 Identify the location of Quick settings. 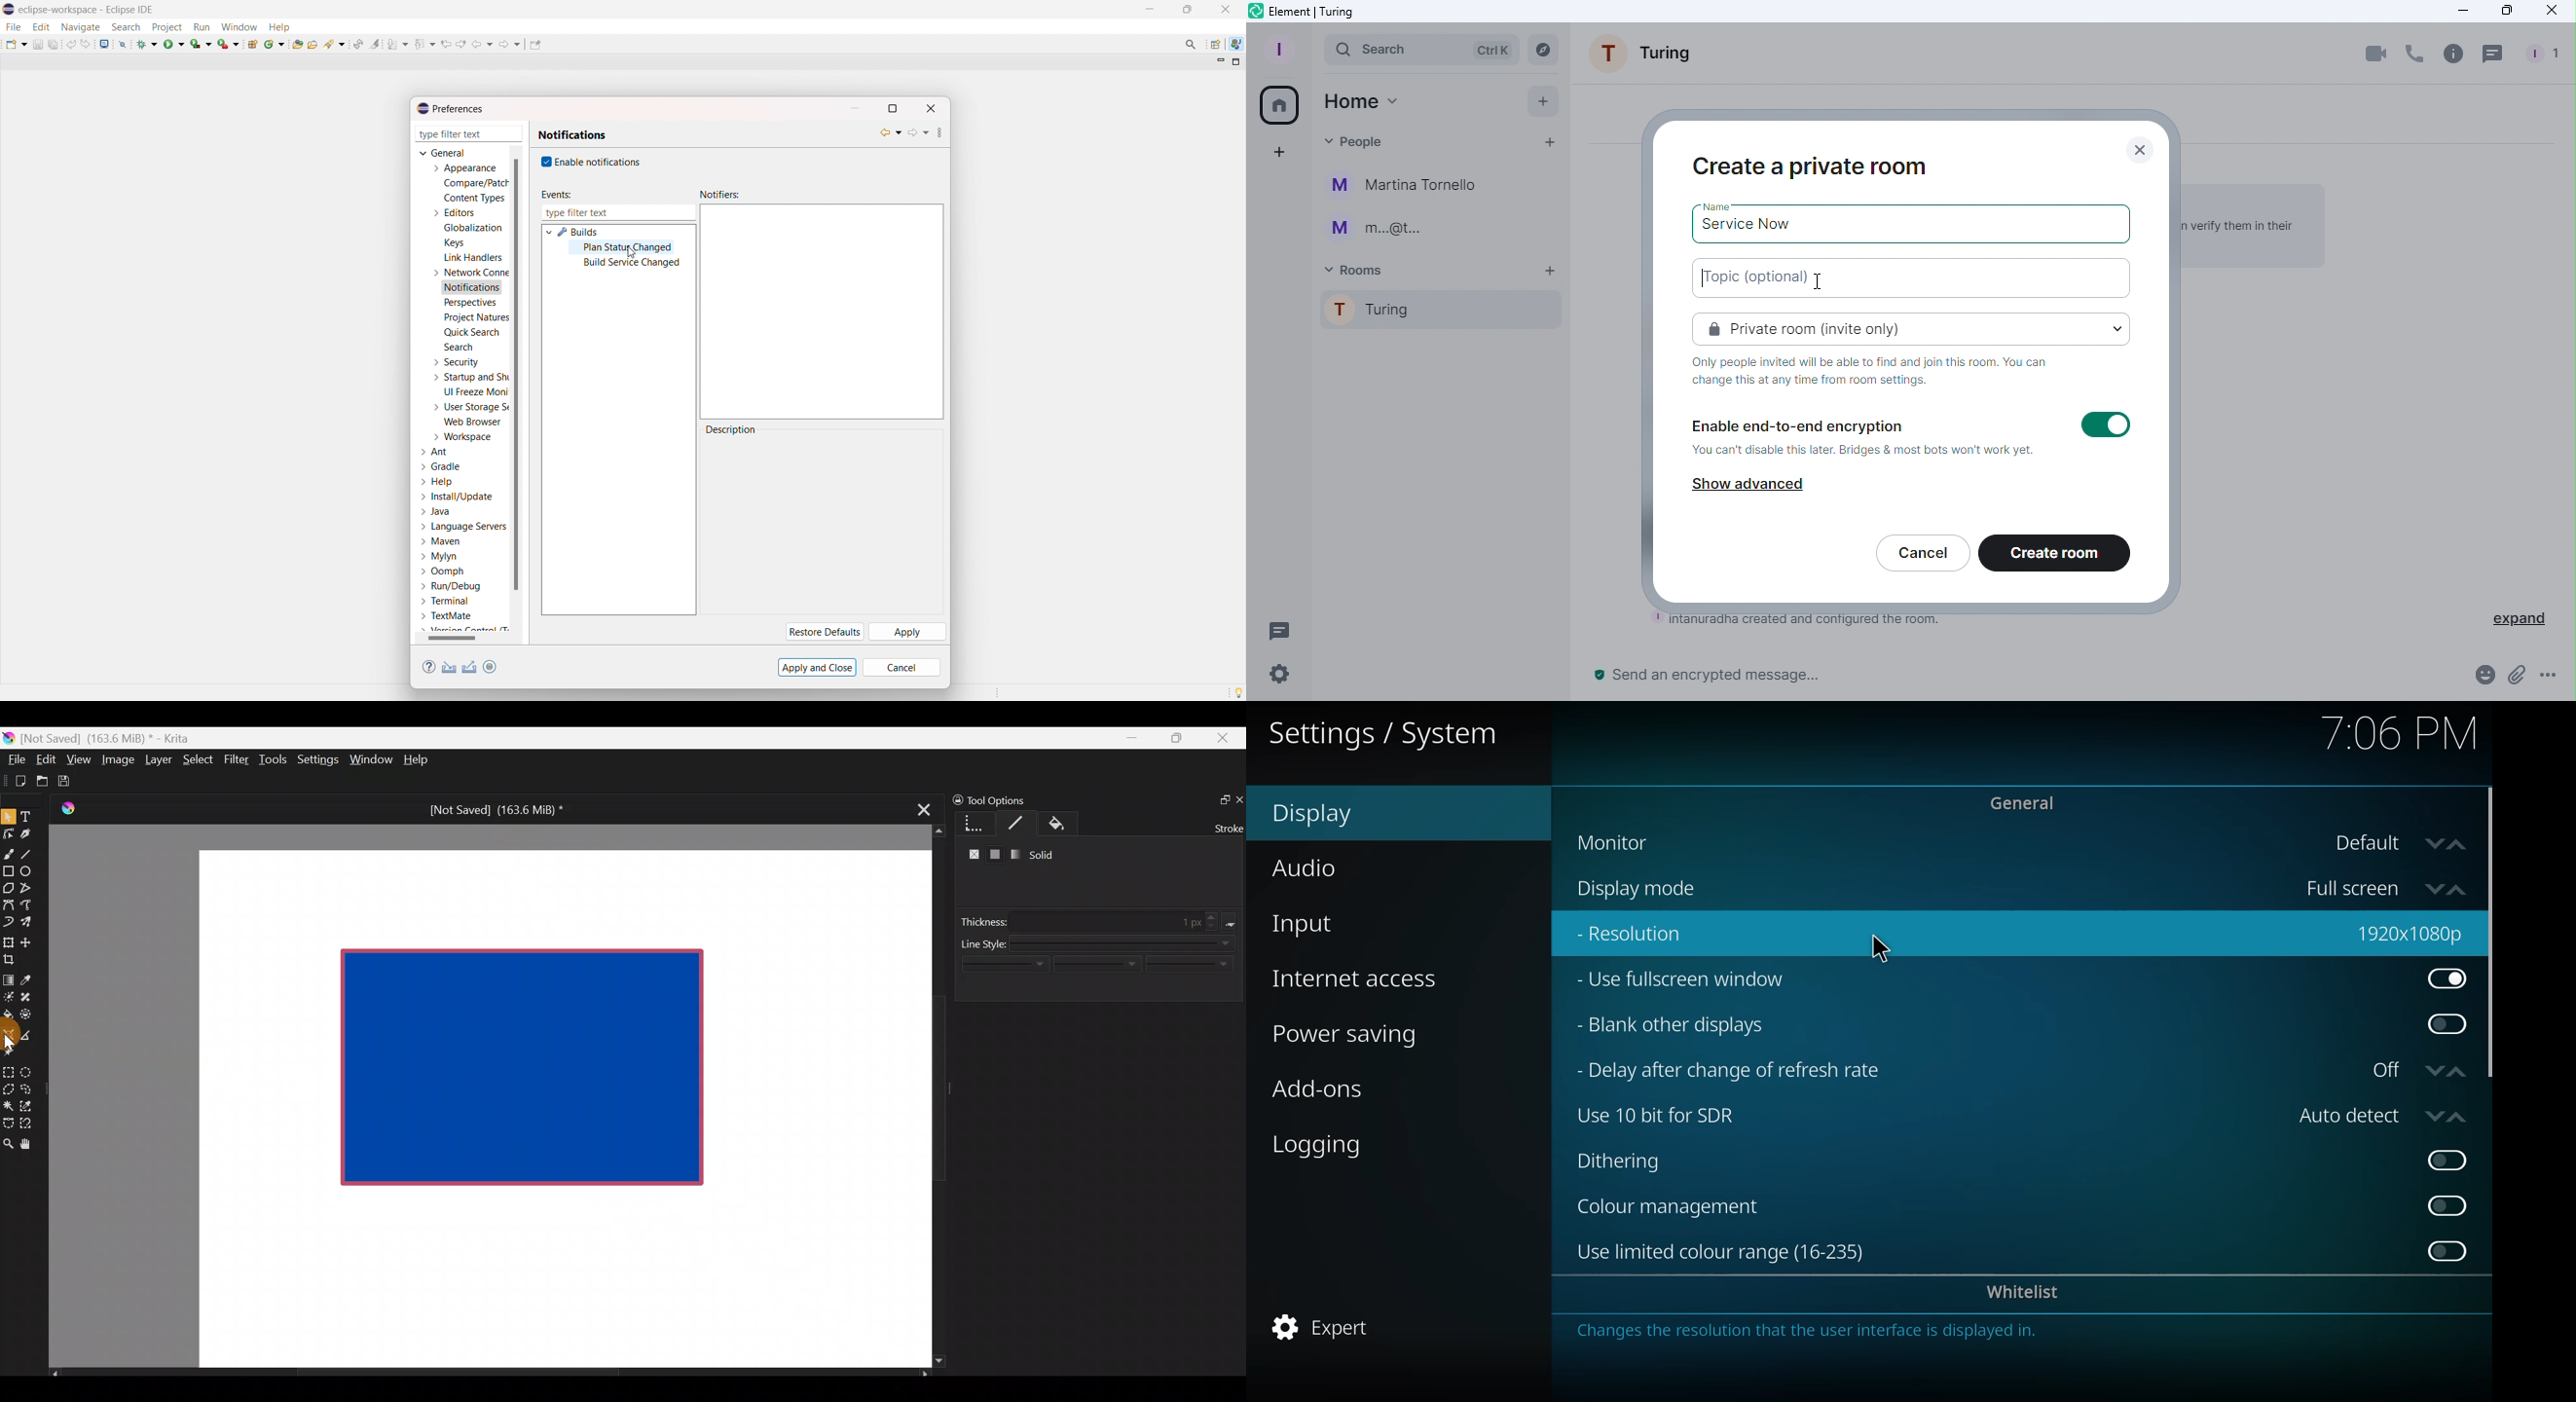
(1272, 678).